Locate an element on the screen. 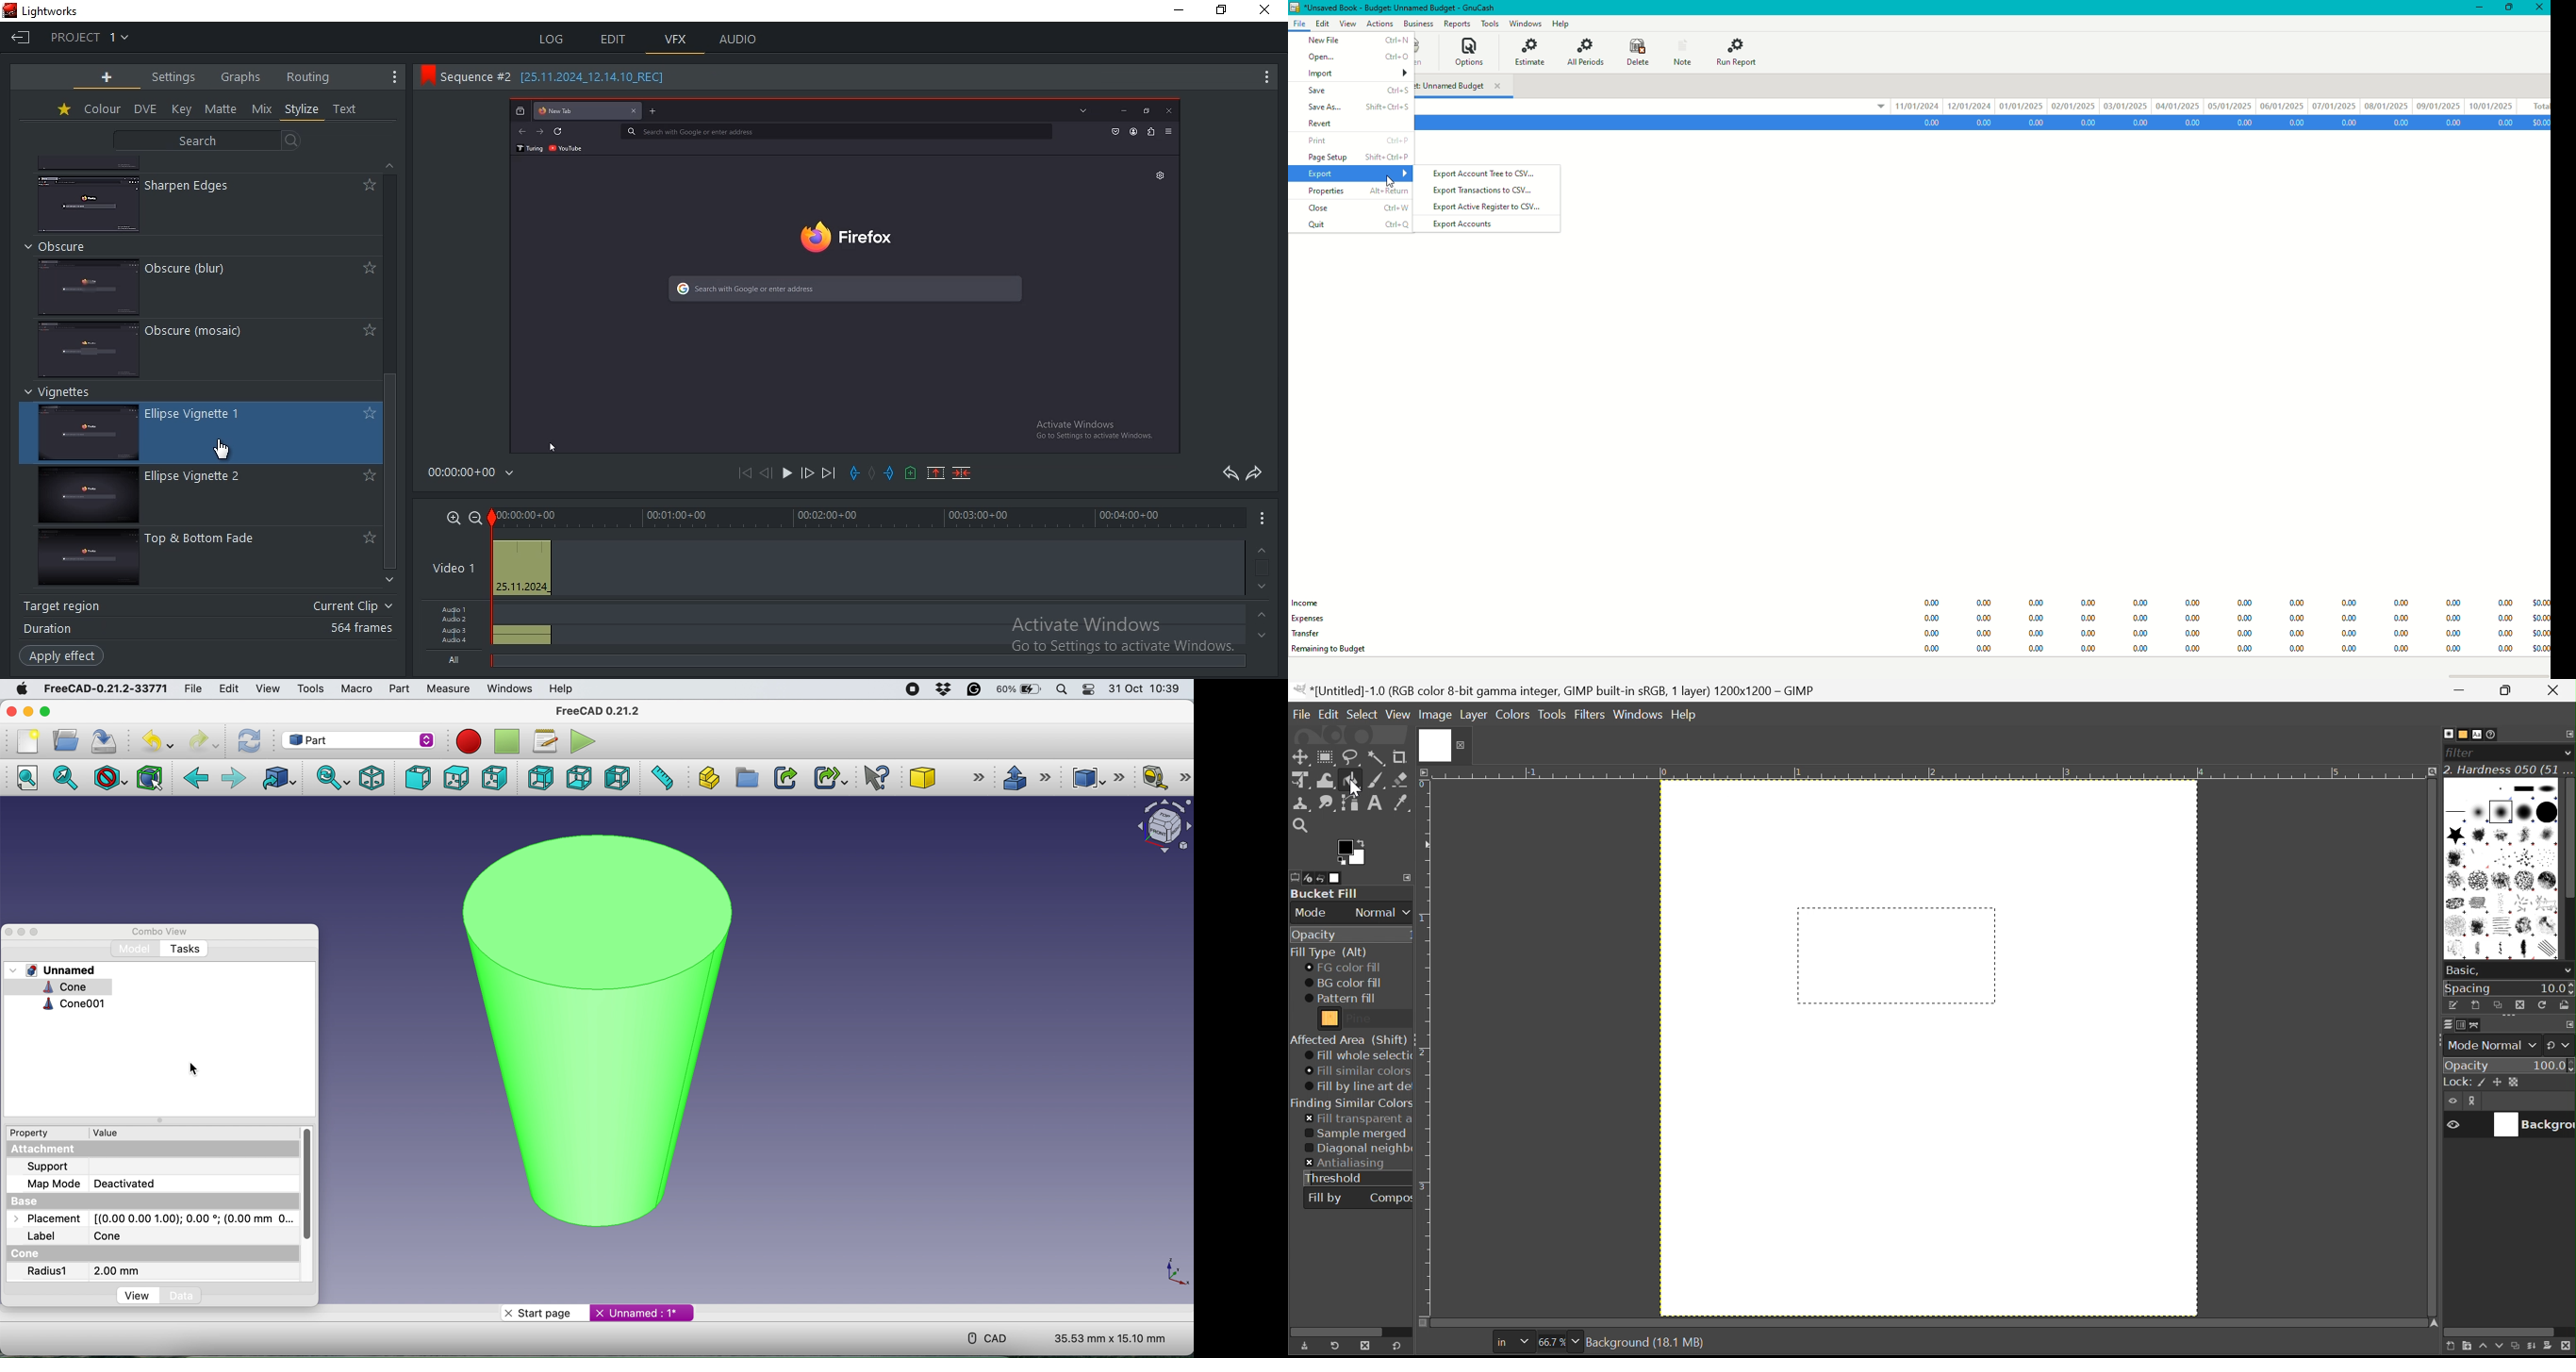 The height and width of the screenshot is (1372, 2576). tools is located at coordinates (311, 689).